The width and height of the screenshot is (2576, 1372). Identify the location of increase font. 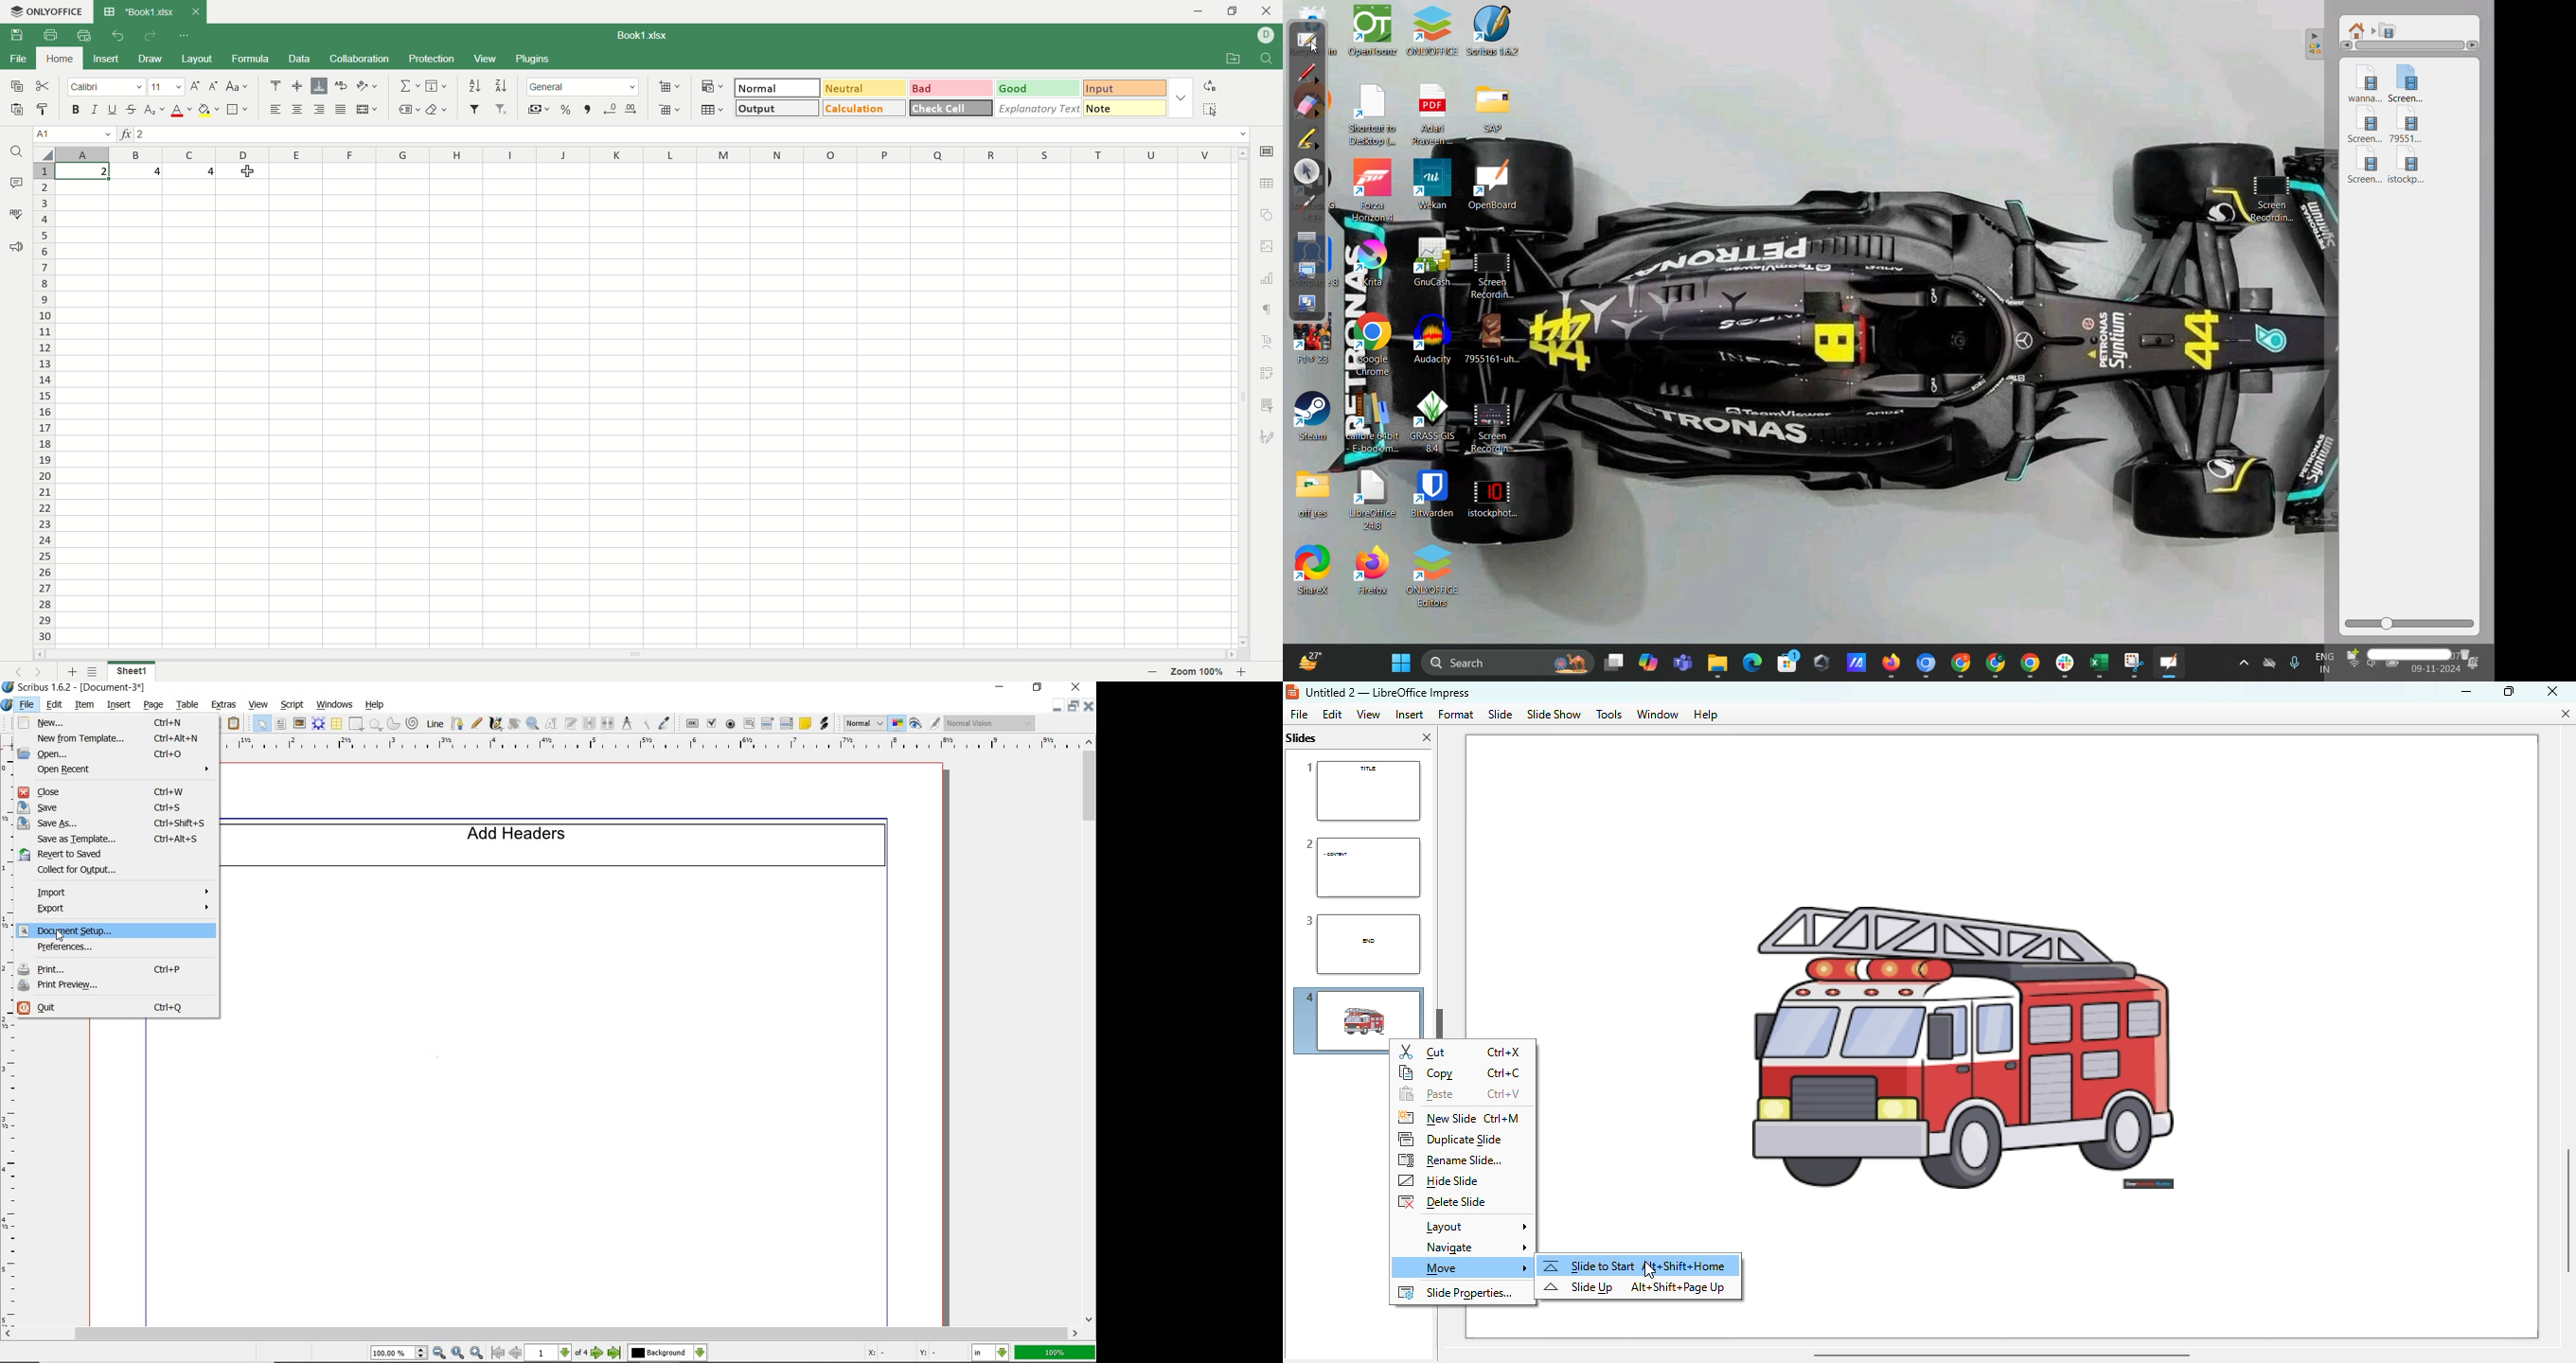
(195, 87).